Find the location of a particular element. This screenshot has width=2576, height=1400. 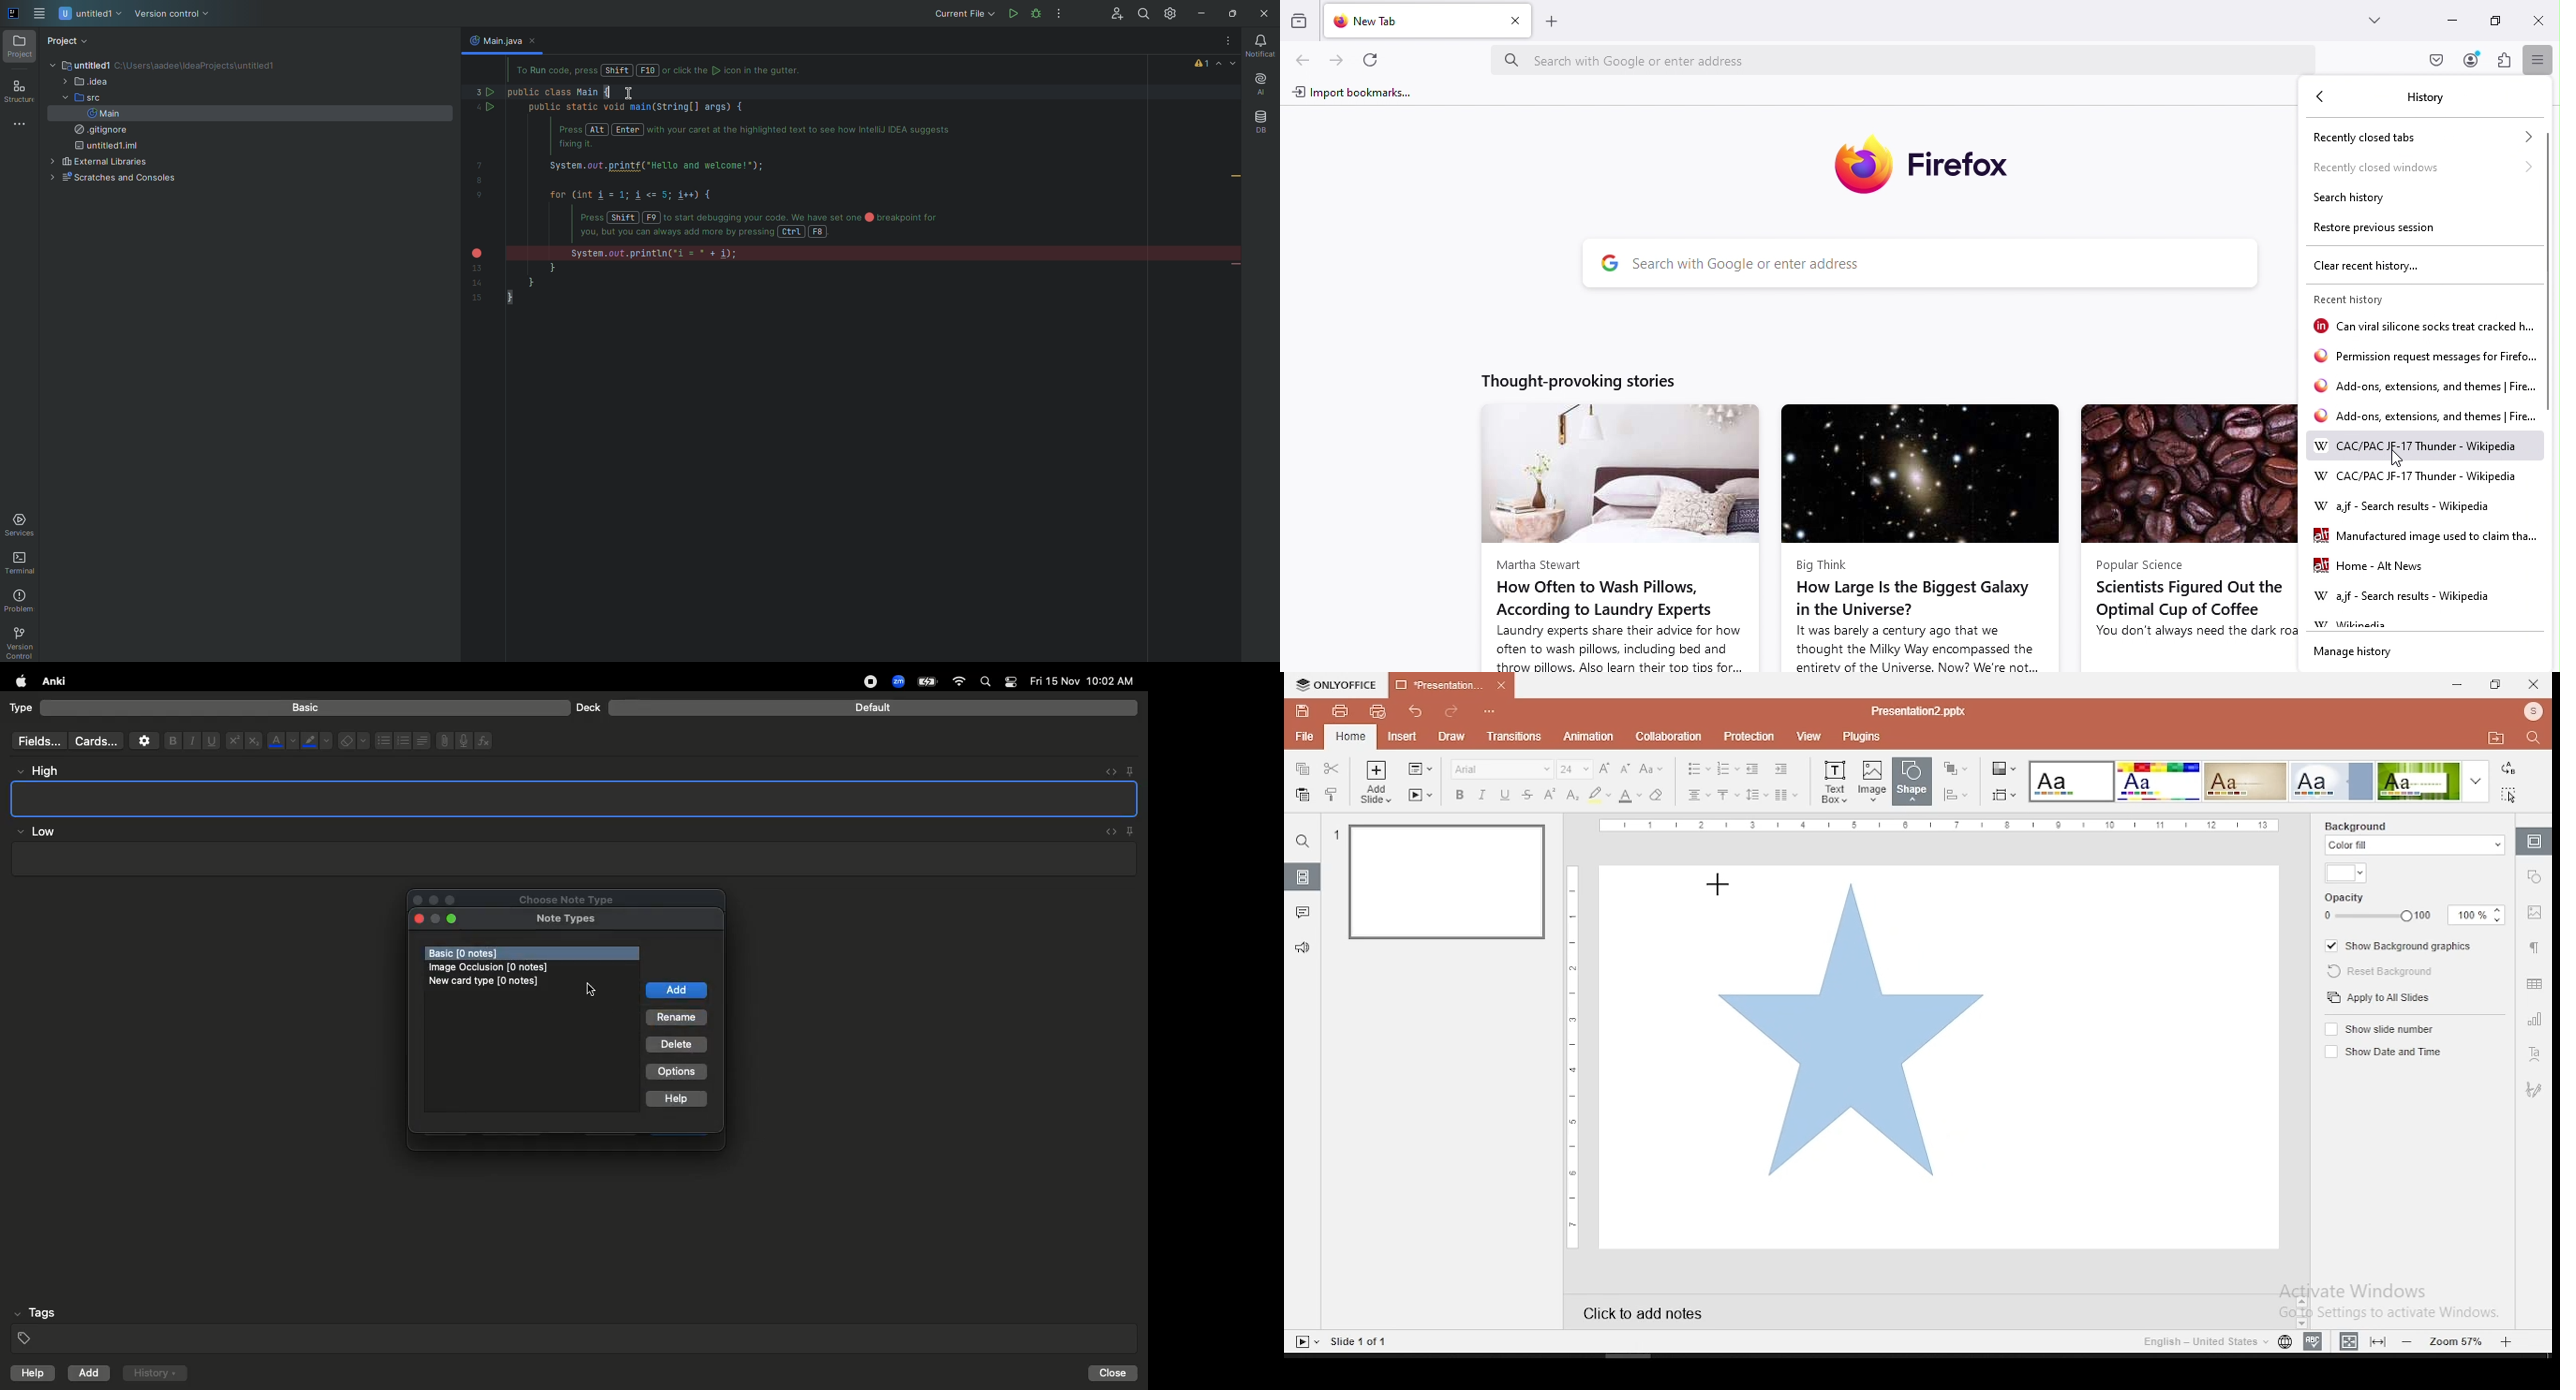

vertical alignment is located at coordinates (1727, 796).